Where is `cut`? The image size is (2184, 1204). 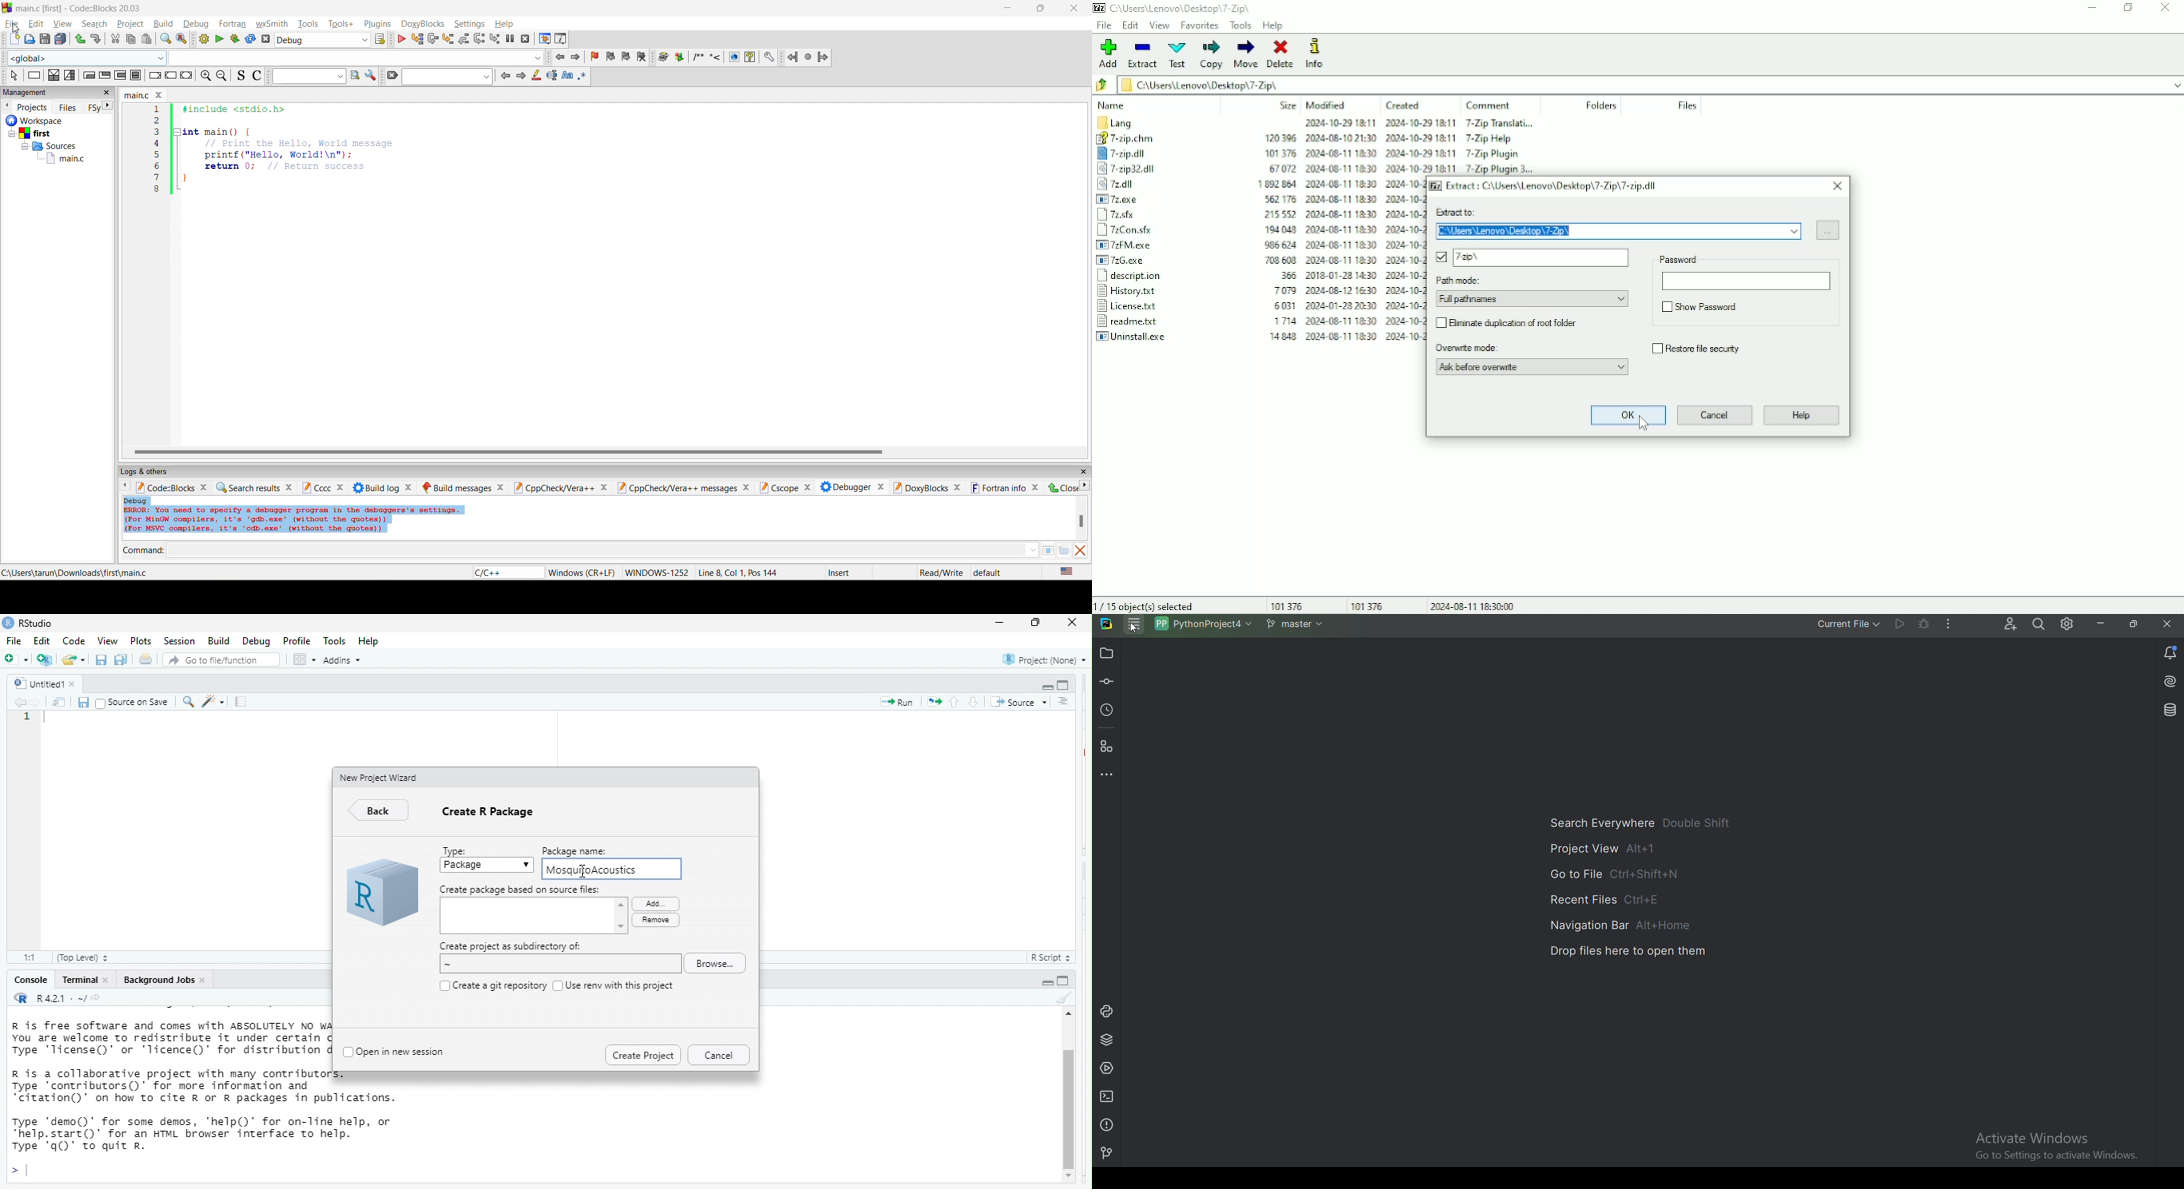 cut is located at coordinates (115, 39).